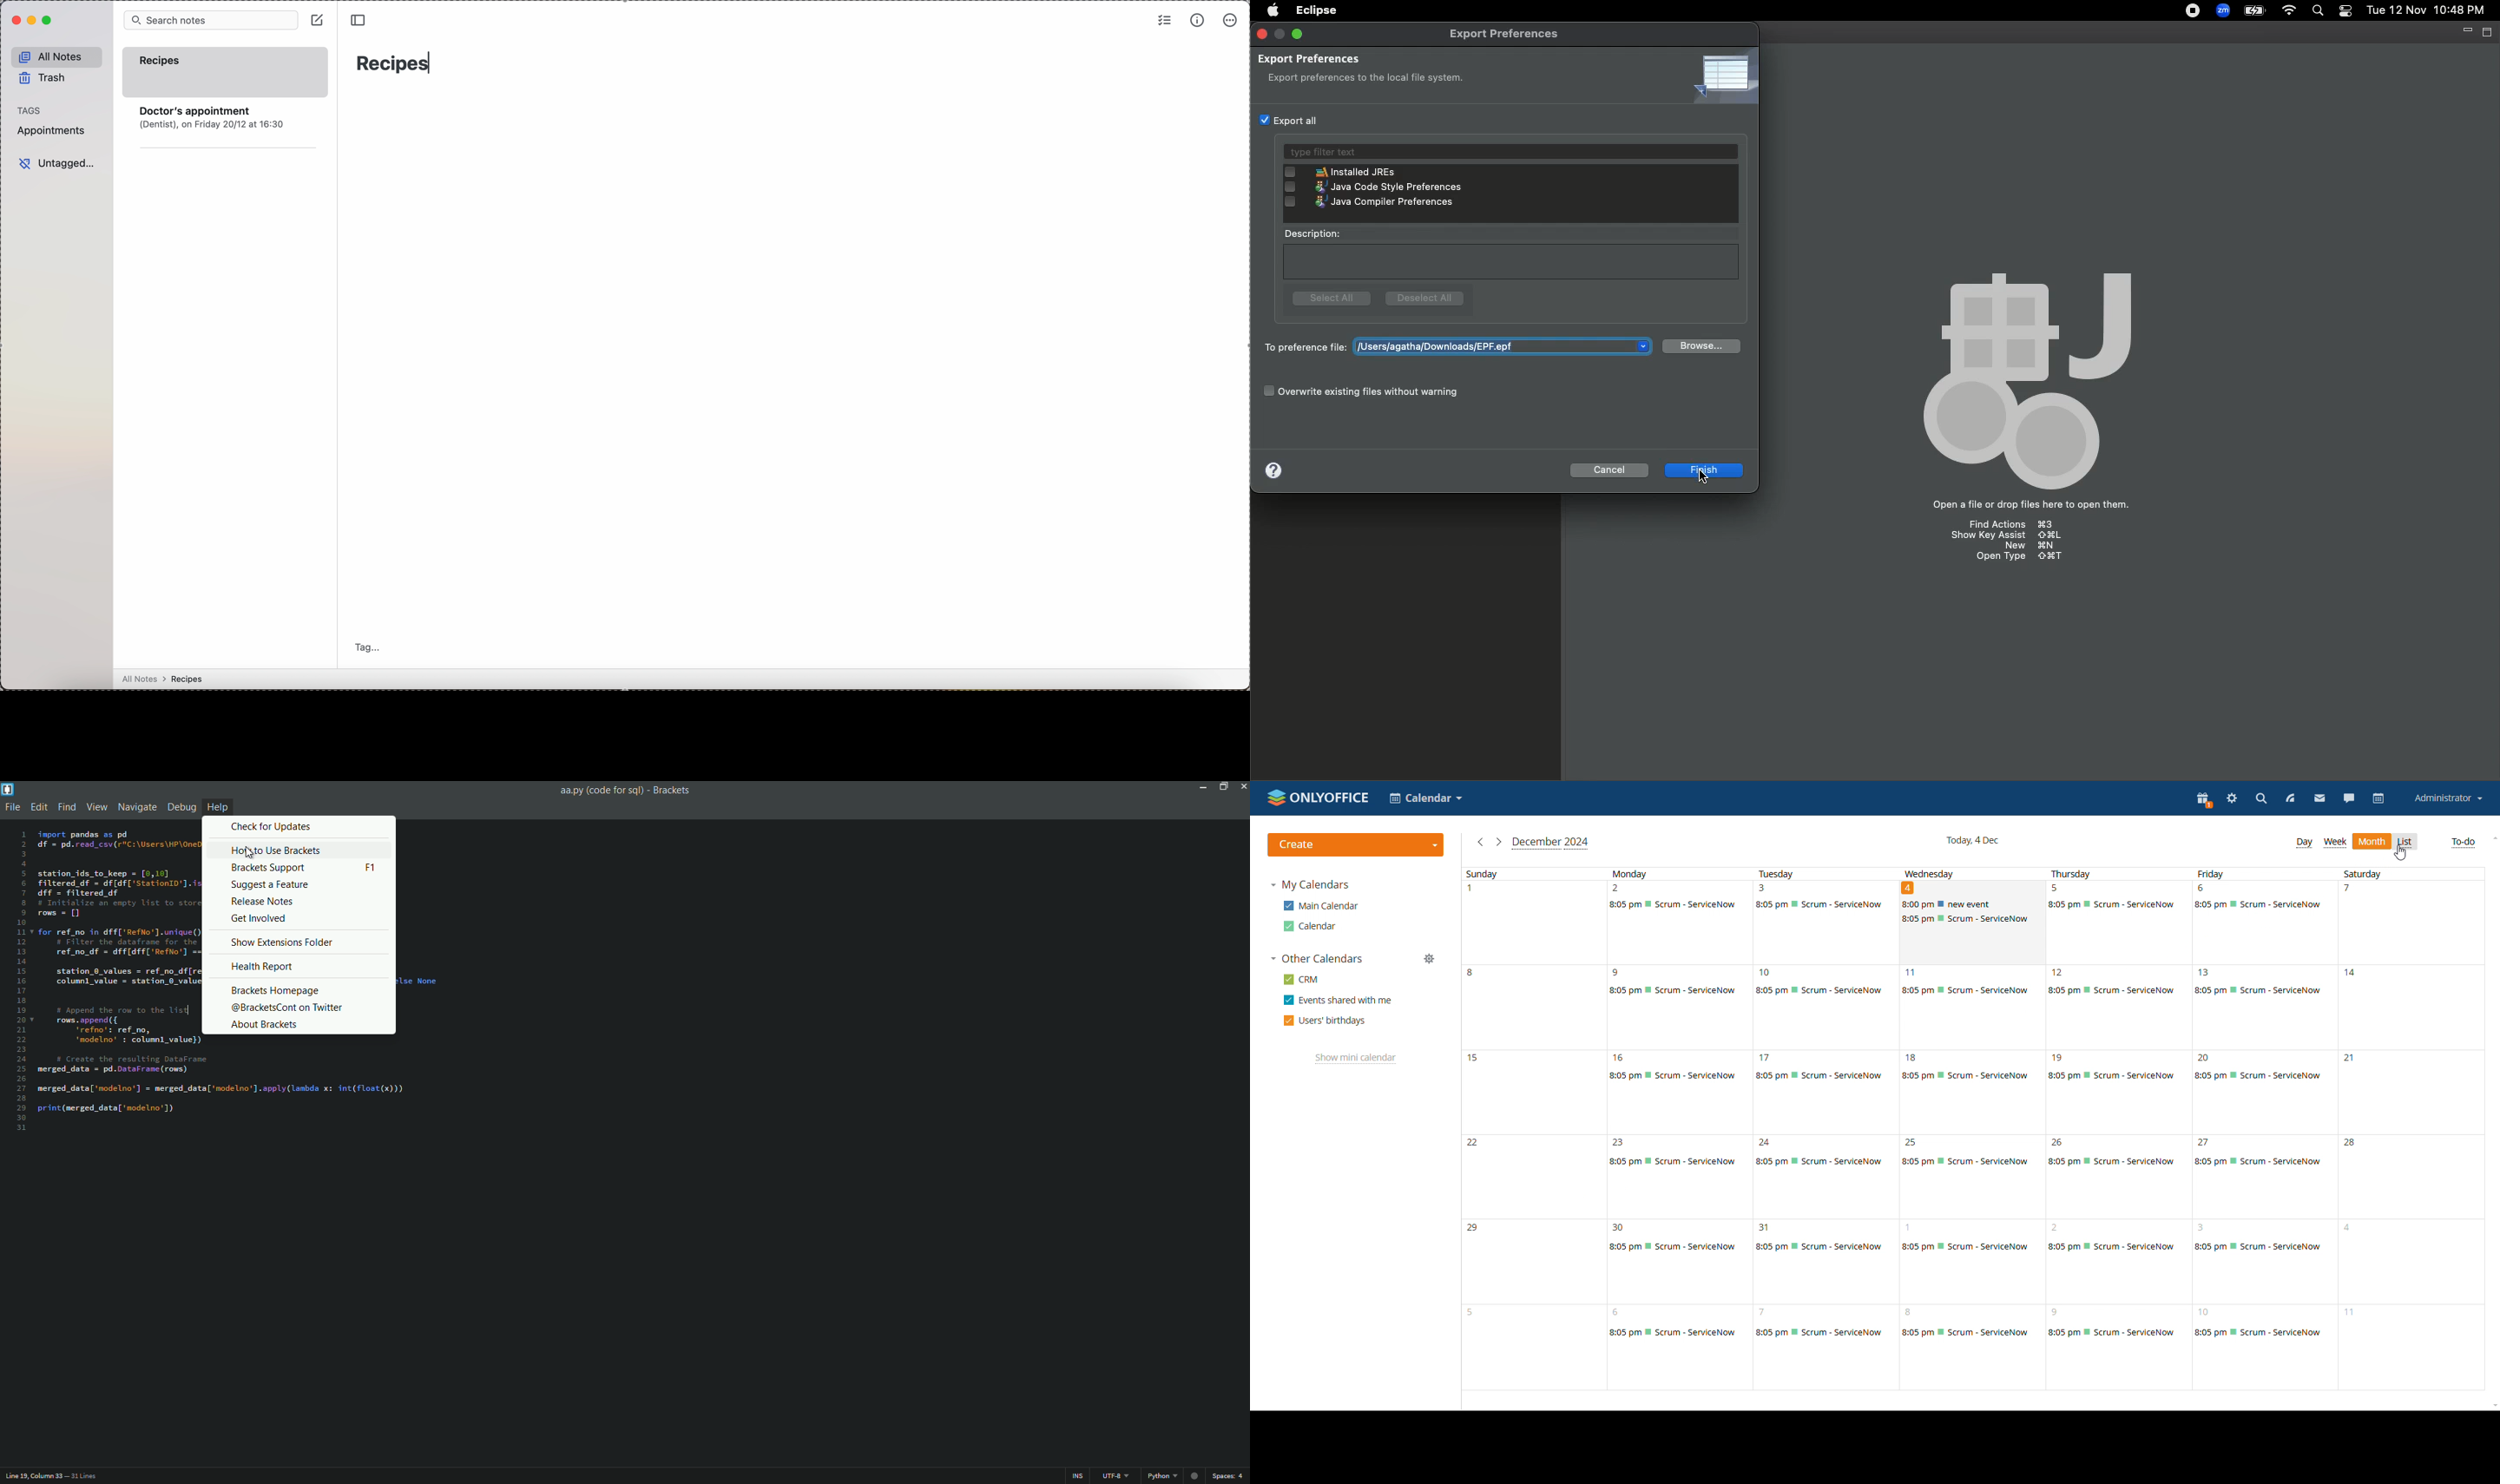  What do you see at coordinates (602, 790) in the screenshot?
I see `file name` at bounding box center [602, 790].